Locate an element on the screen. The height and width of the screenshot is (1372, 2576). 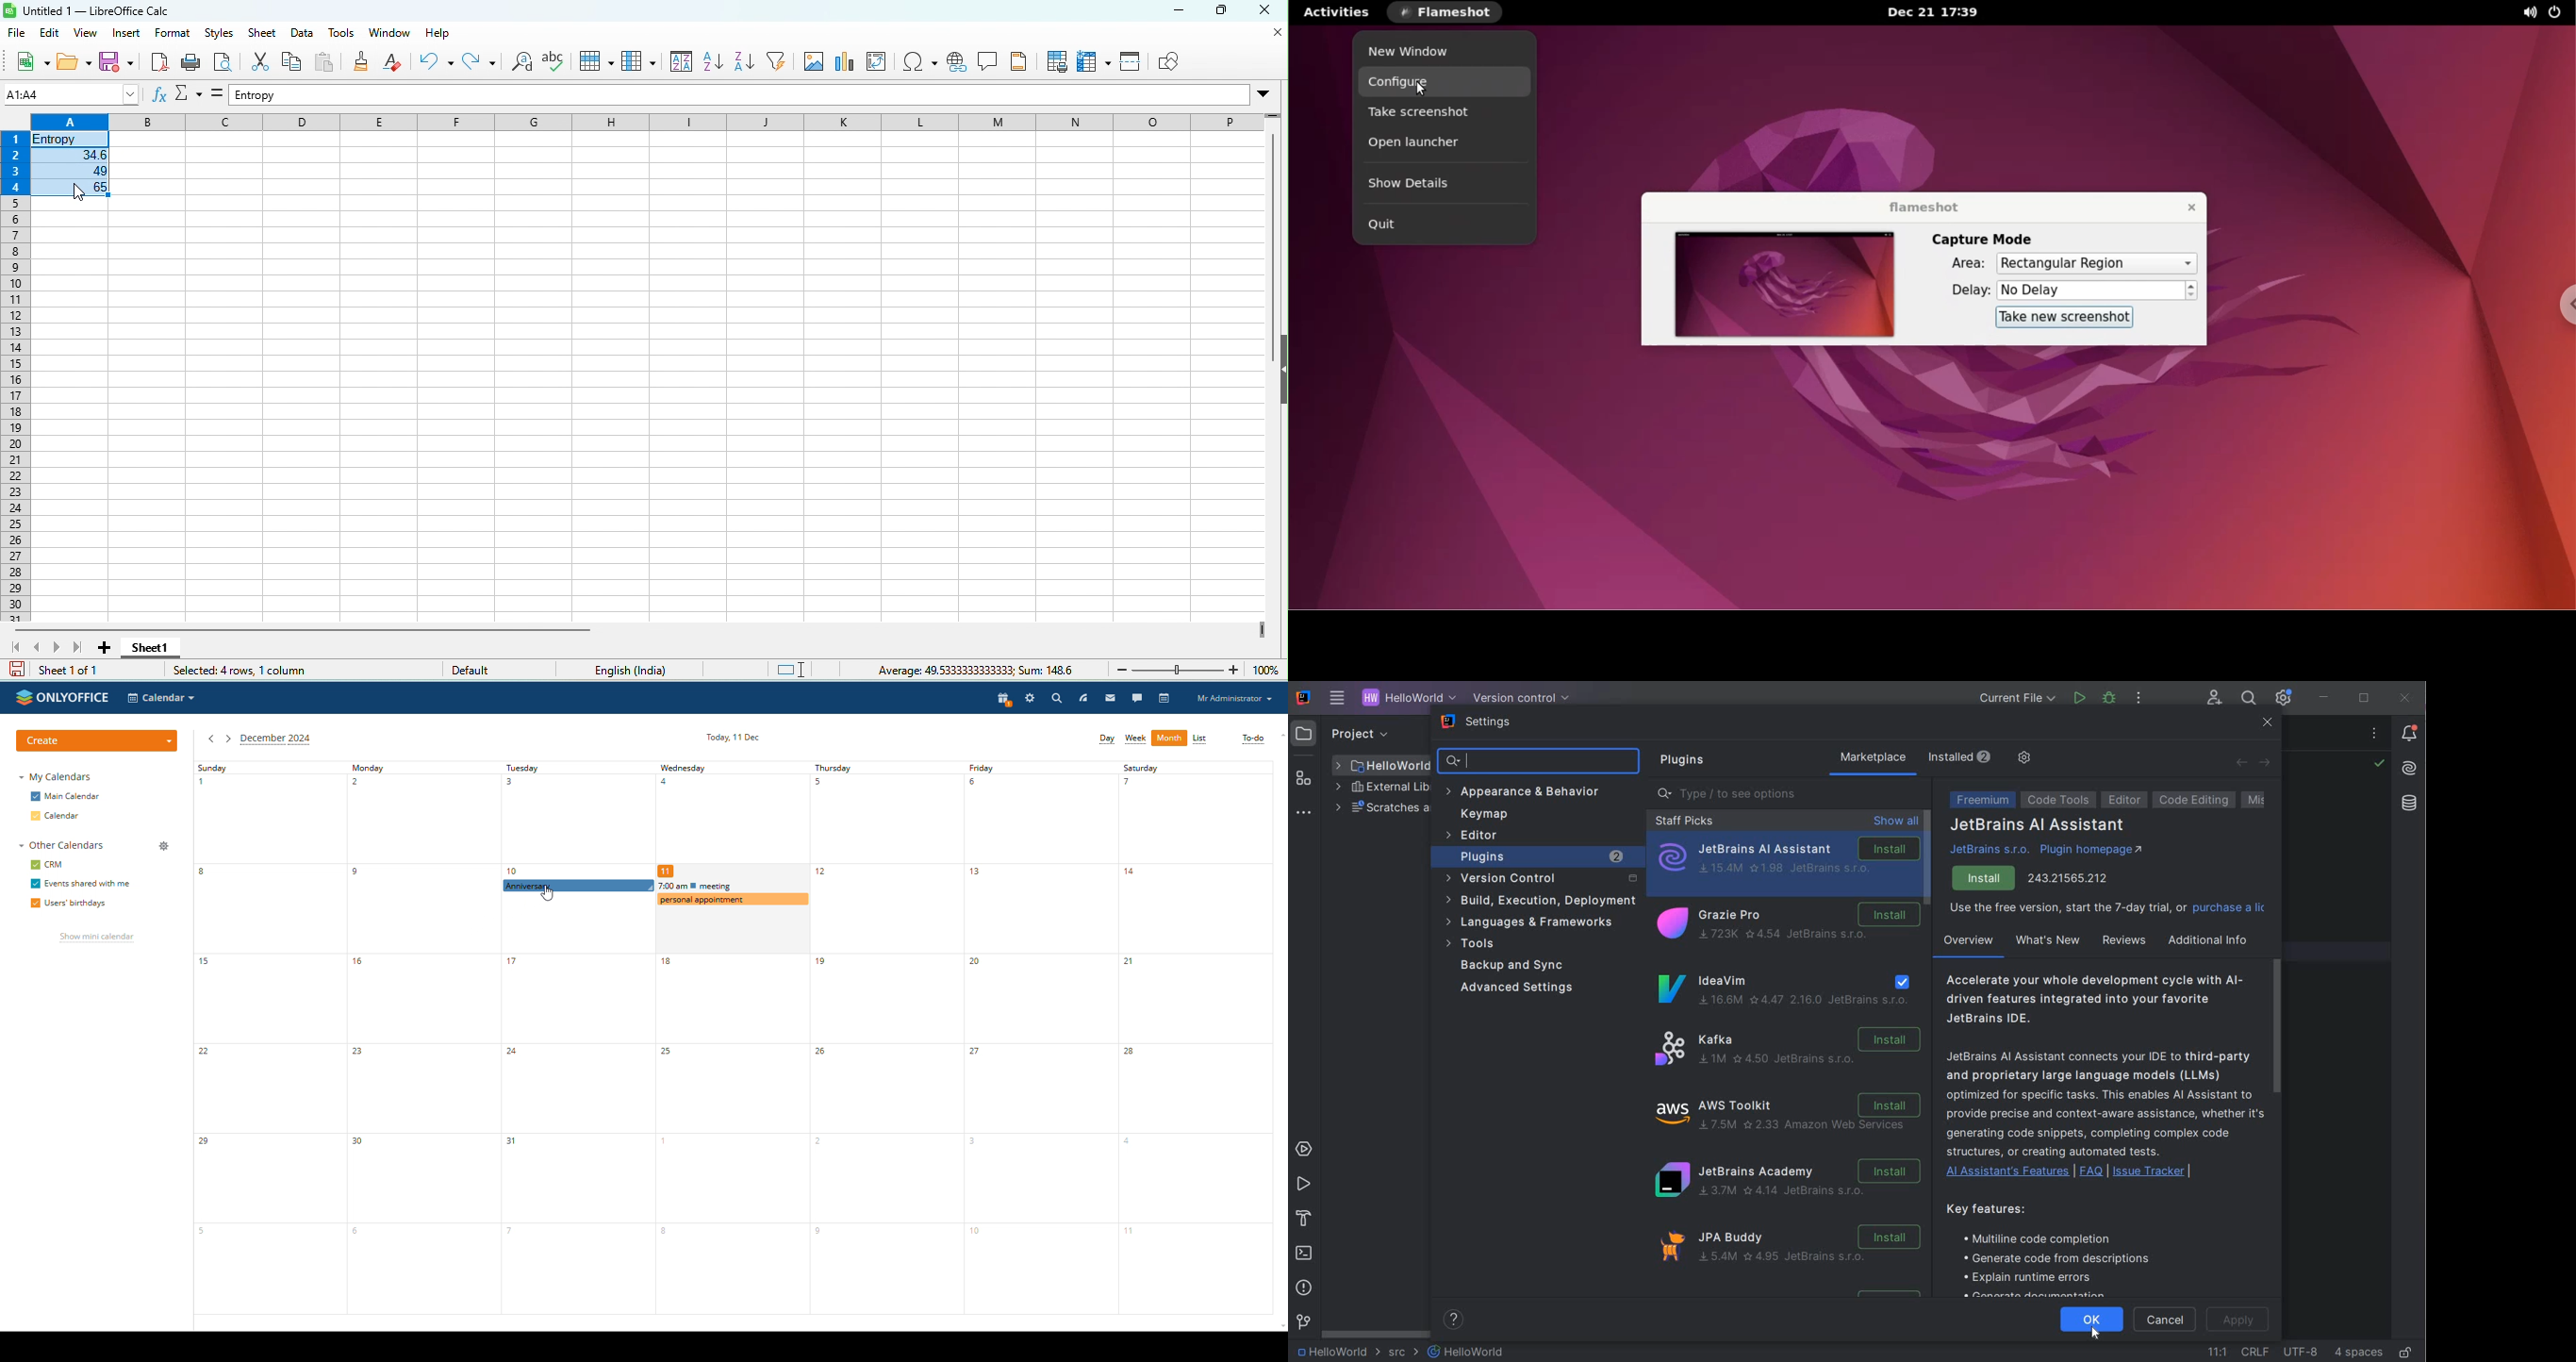
editor is located at coordinates (2125, 800).